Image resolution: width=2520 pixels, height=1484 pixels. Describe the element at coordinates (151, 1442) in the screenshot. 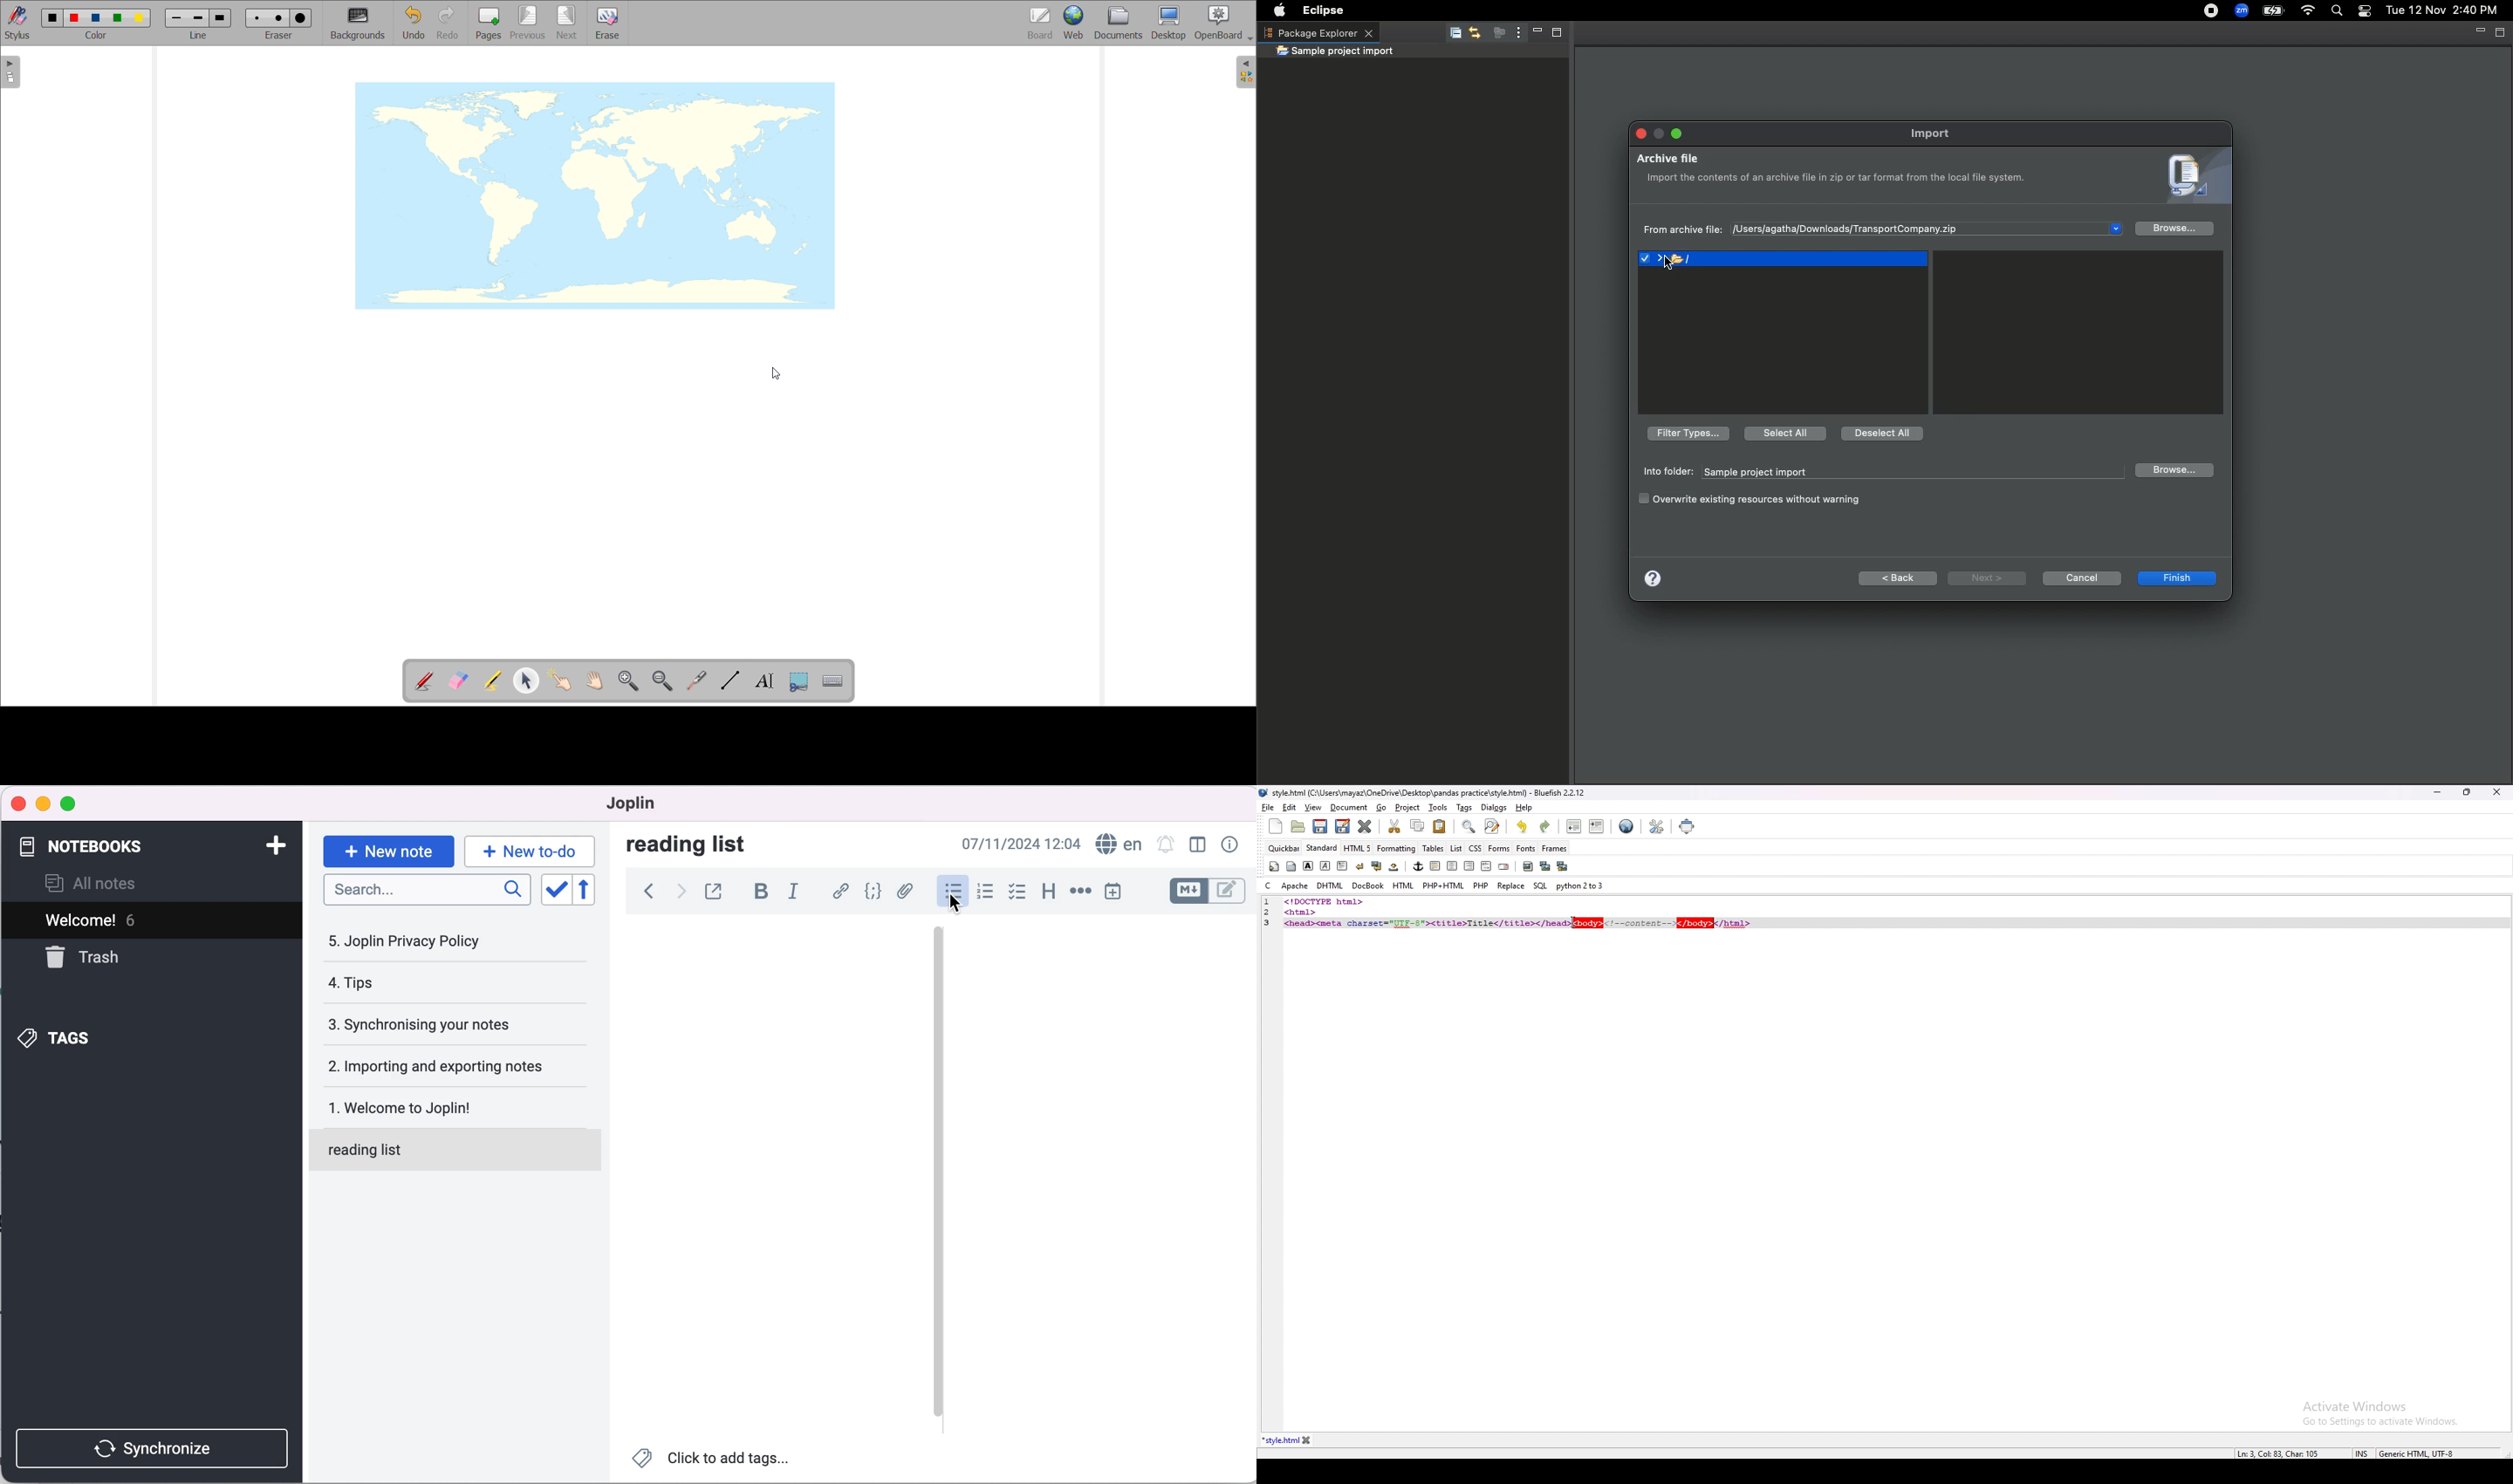

I see `synchronize` at that location.